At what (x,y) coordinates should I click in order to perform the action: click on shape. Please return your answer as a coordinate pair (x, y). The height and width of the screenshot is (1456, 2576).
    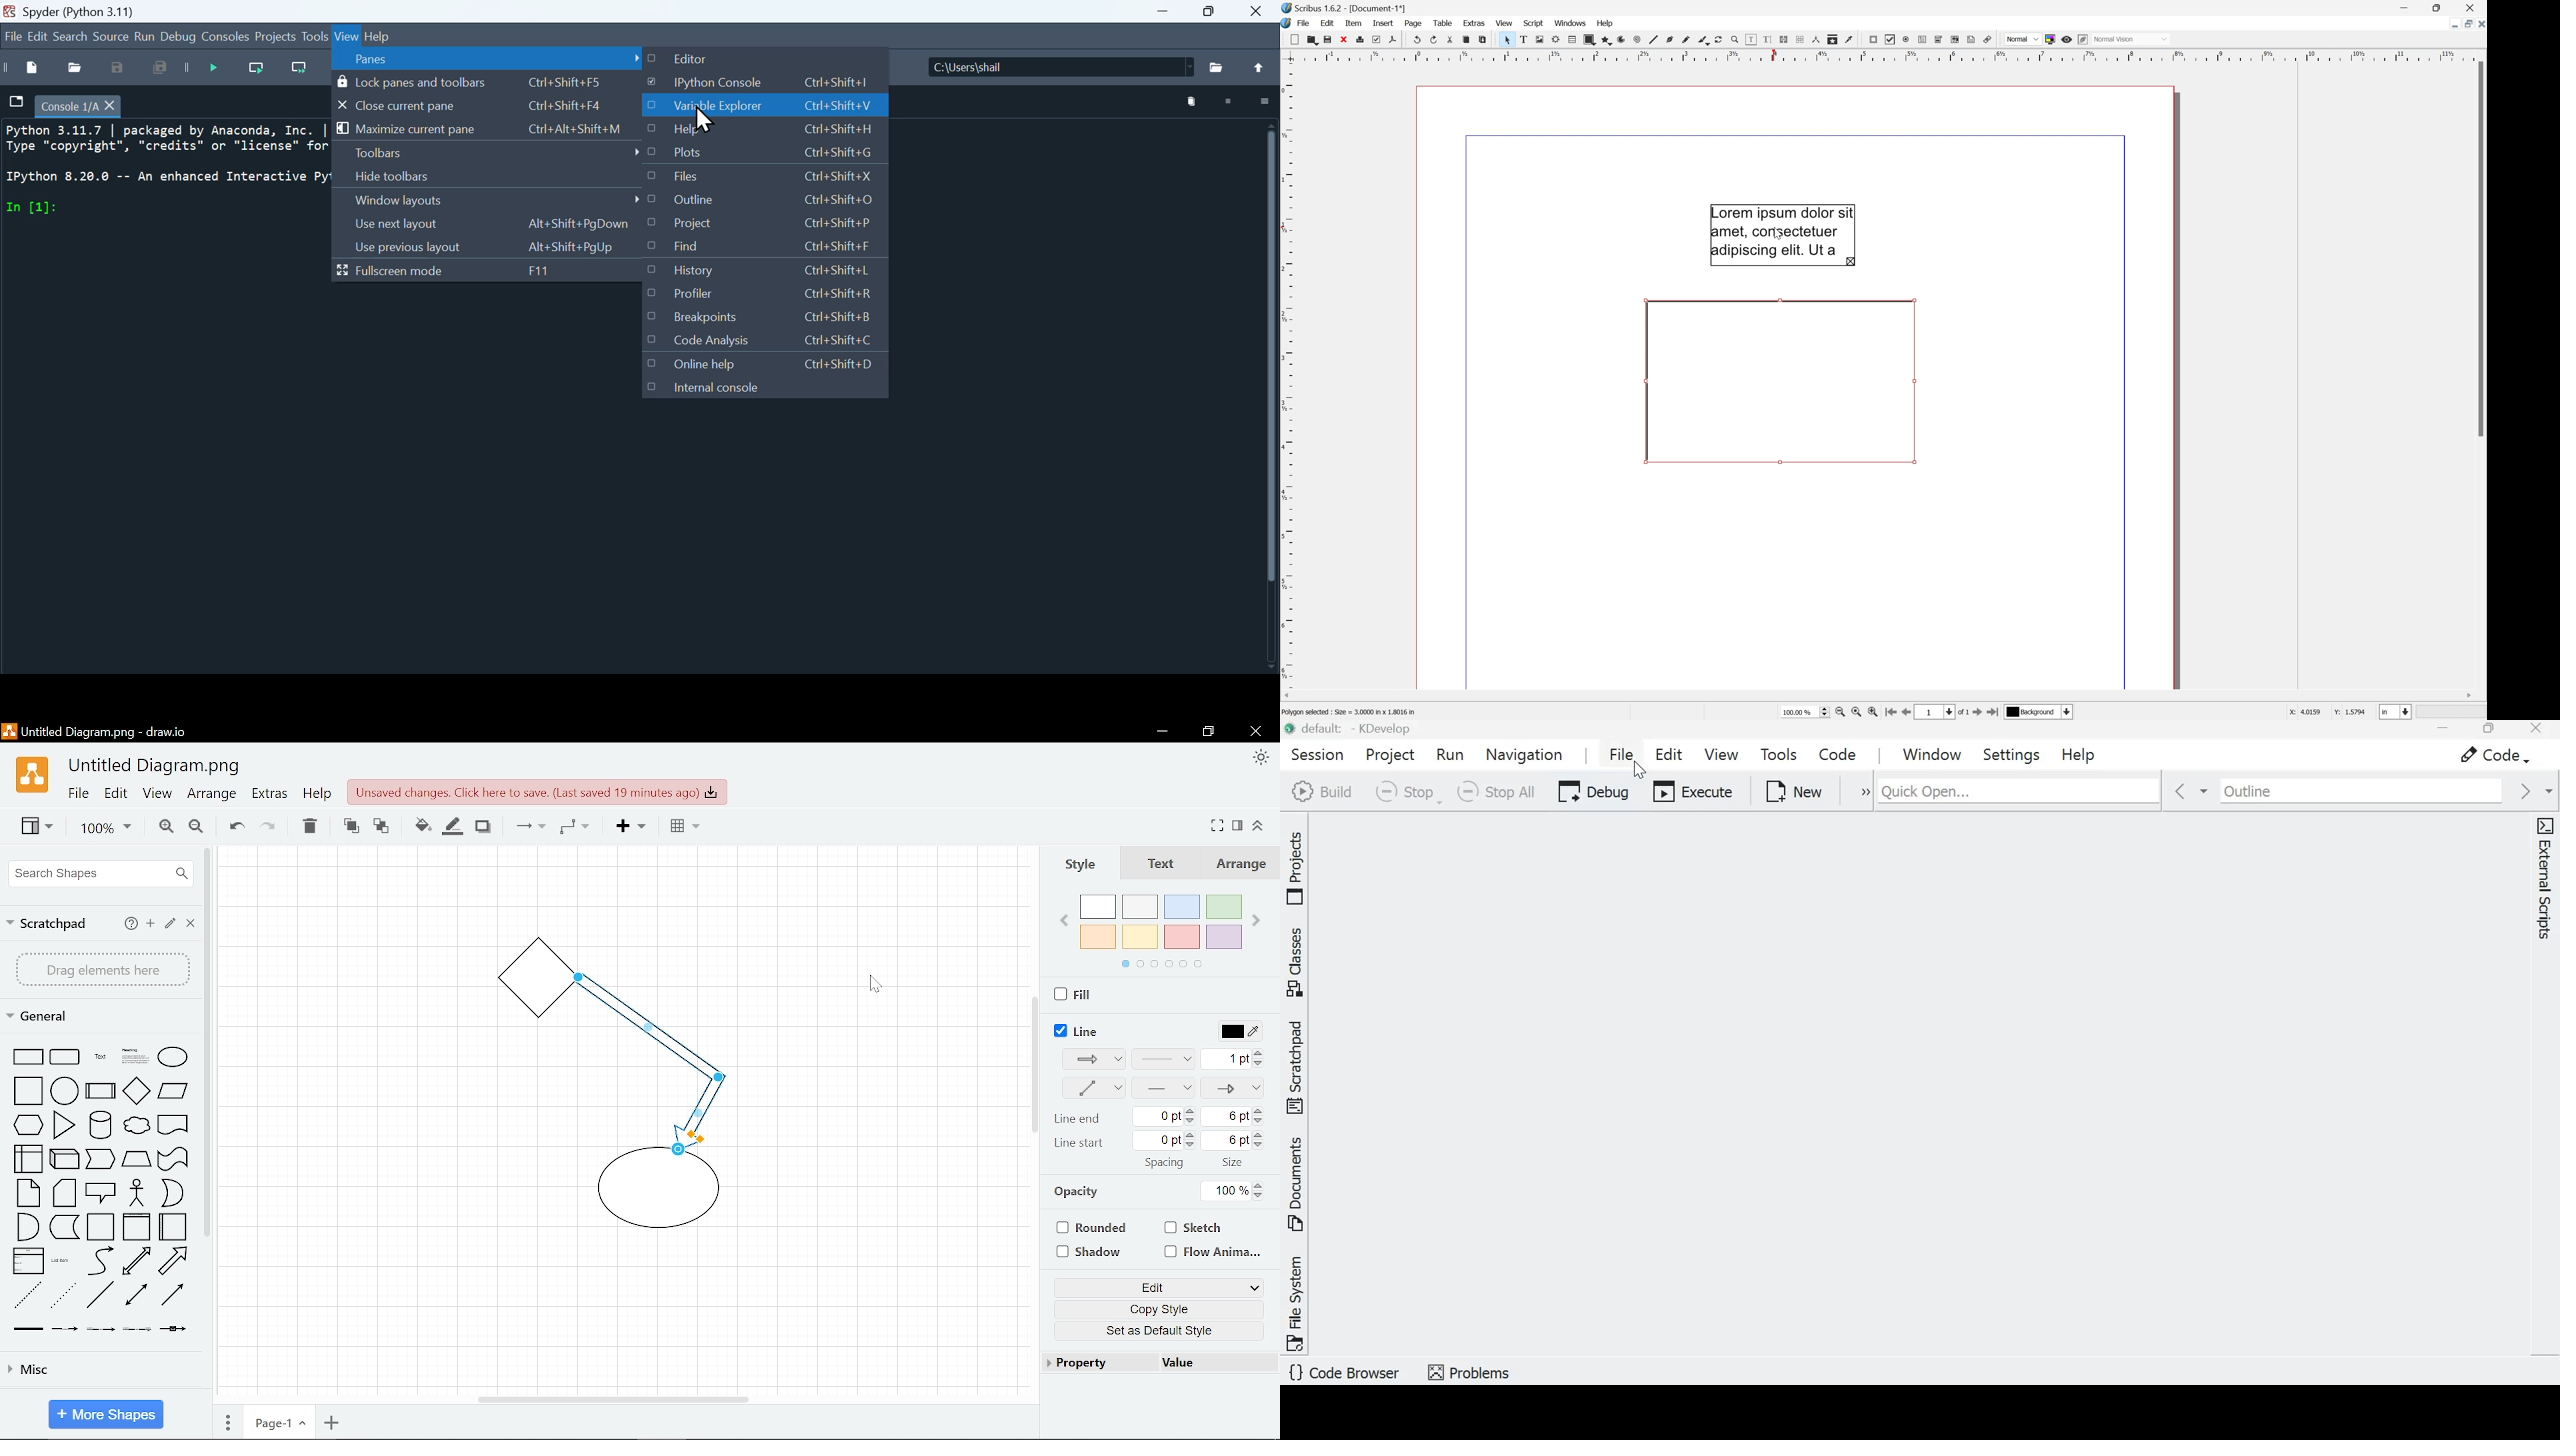
    Looking at the image, I should click on (65, 1057).